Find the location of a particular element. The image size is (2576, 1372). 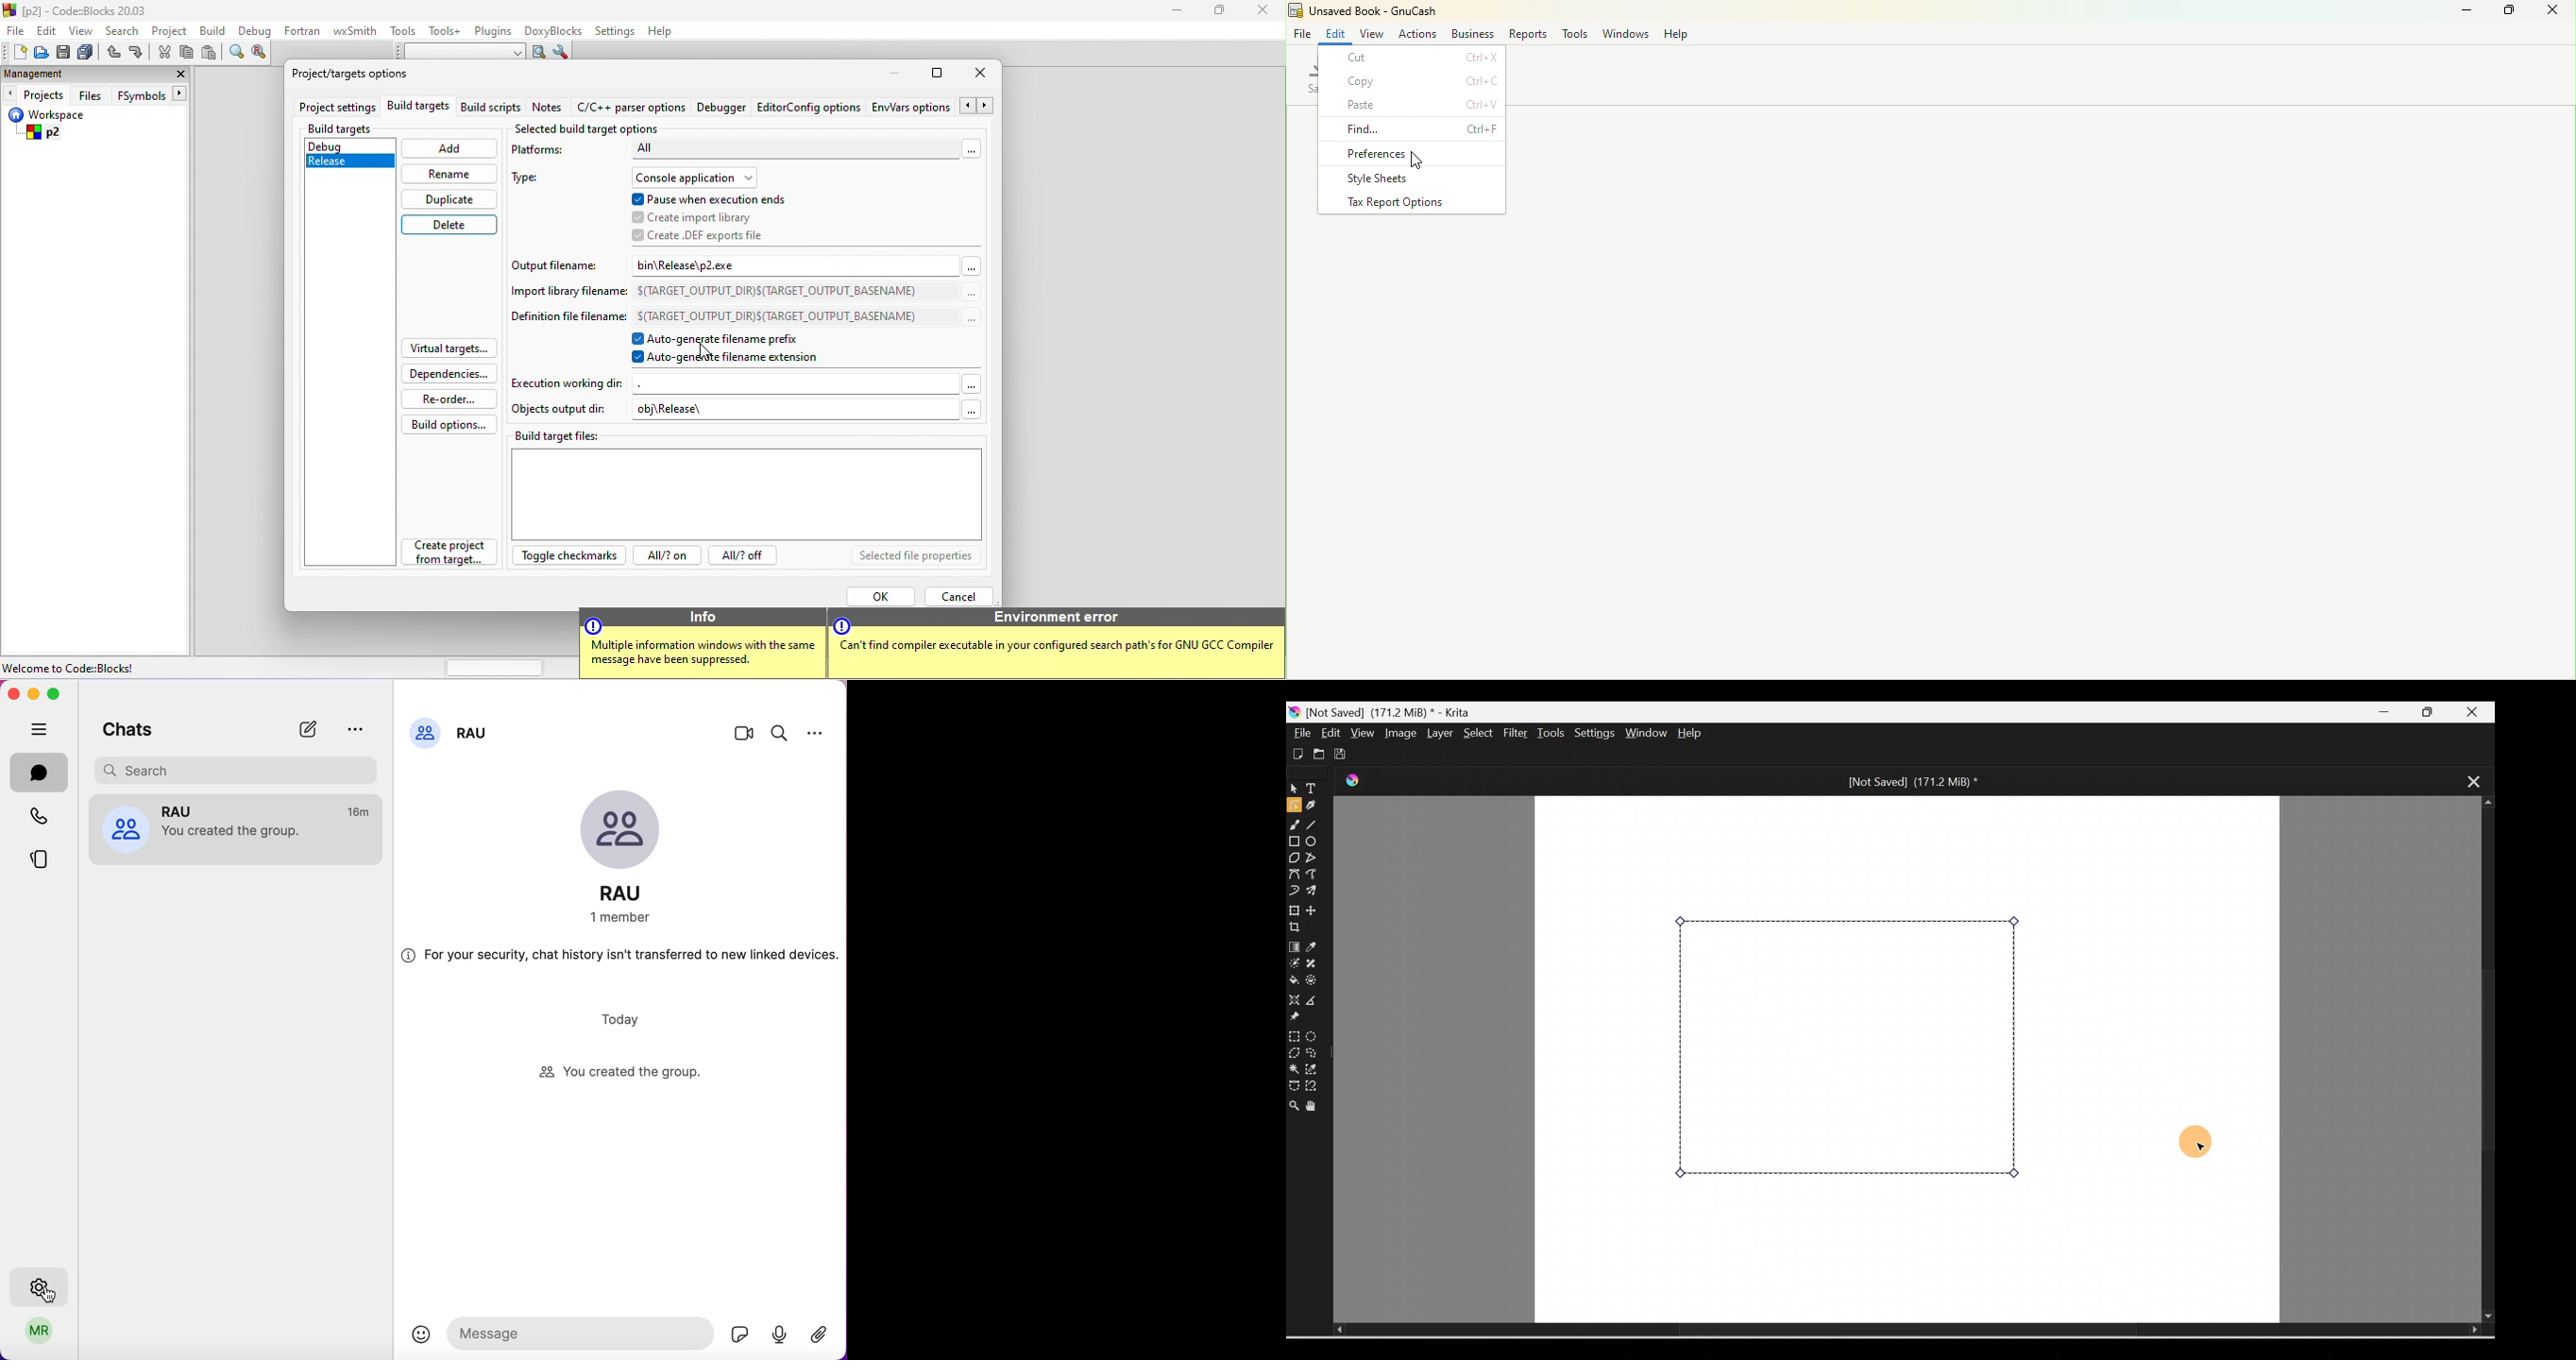

Copy Ctrl+C is located at coordinates (1413, 79).